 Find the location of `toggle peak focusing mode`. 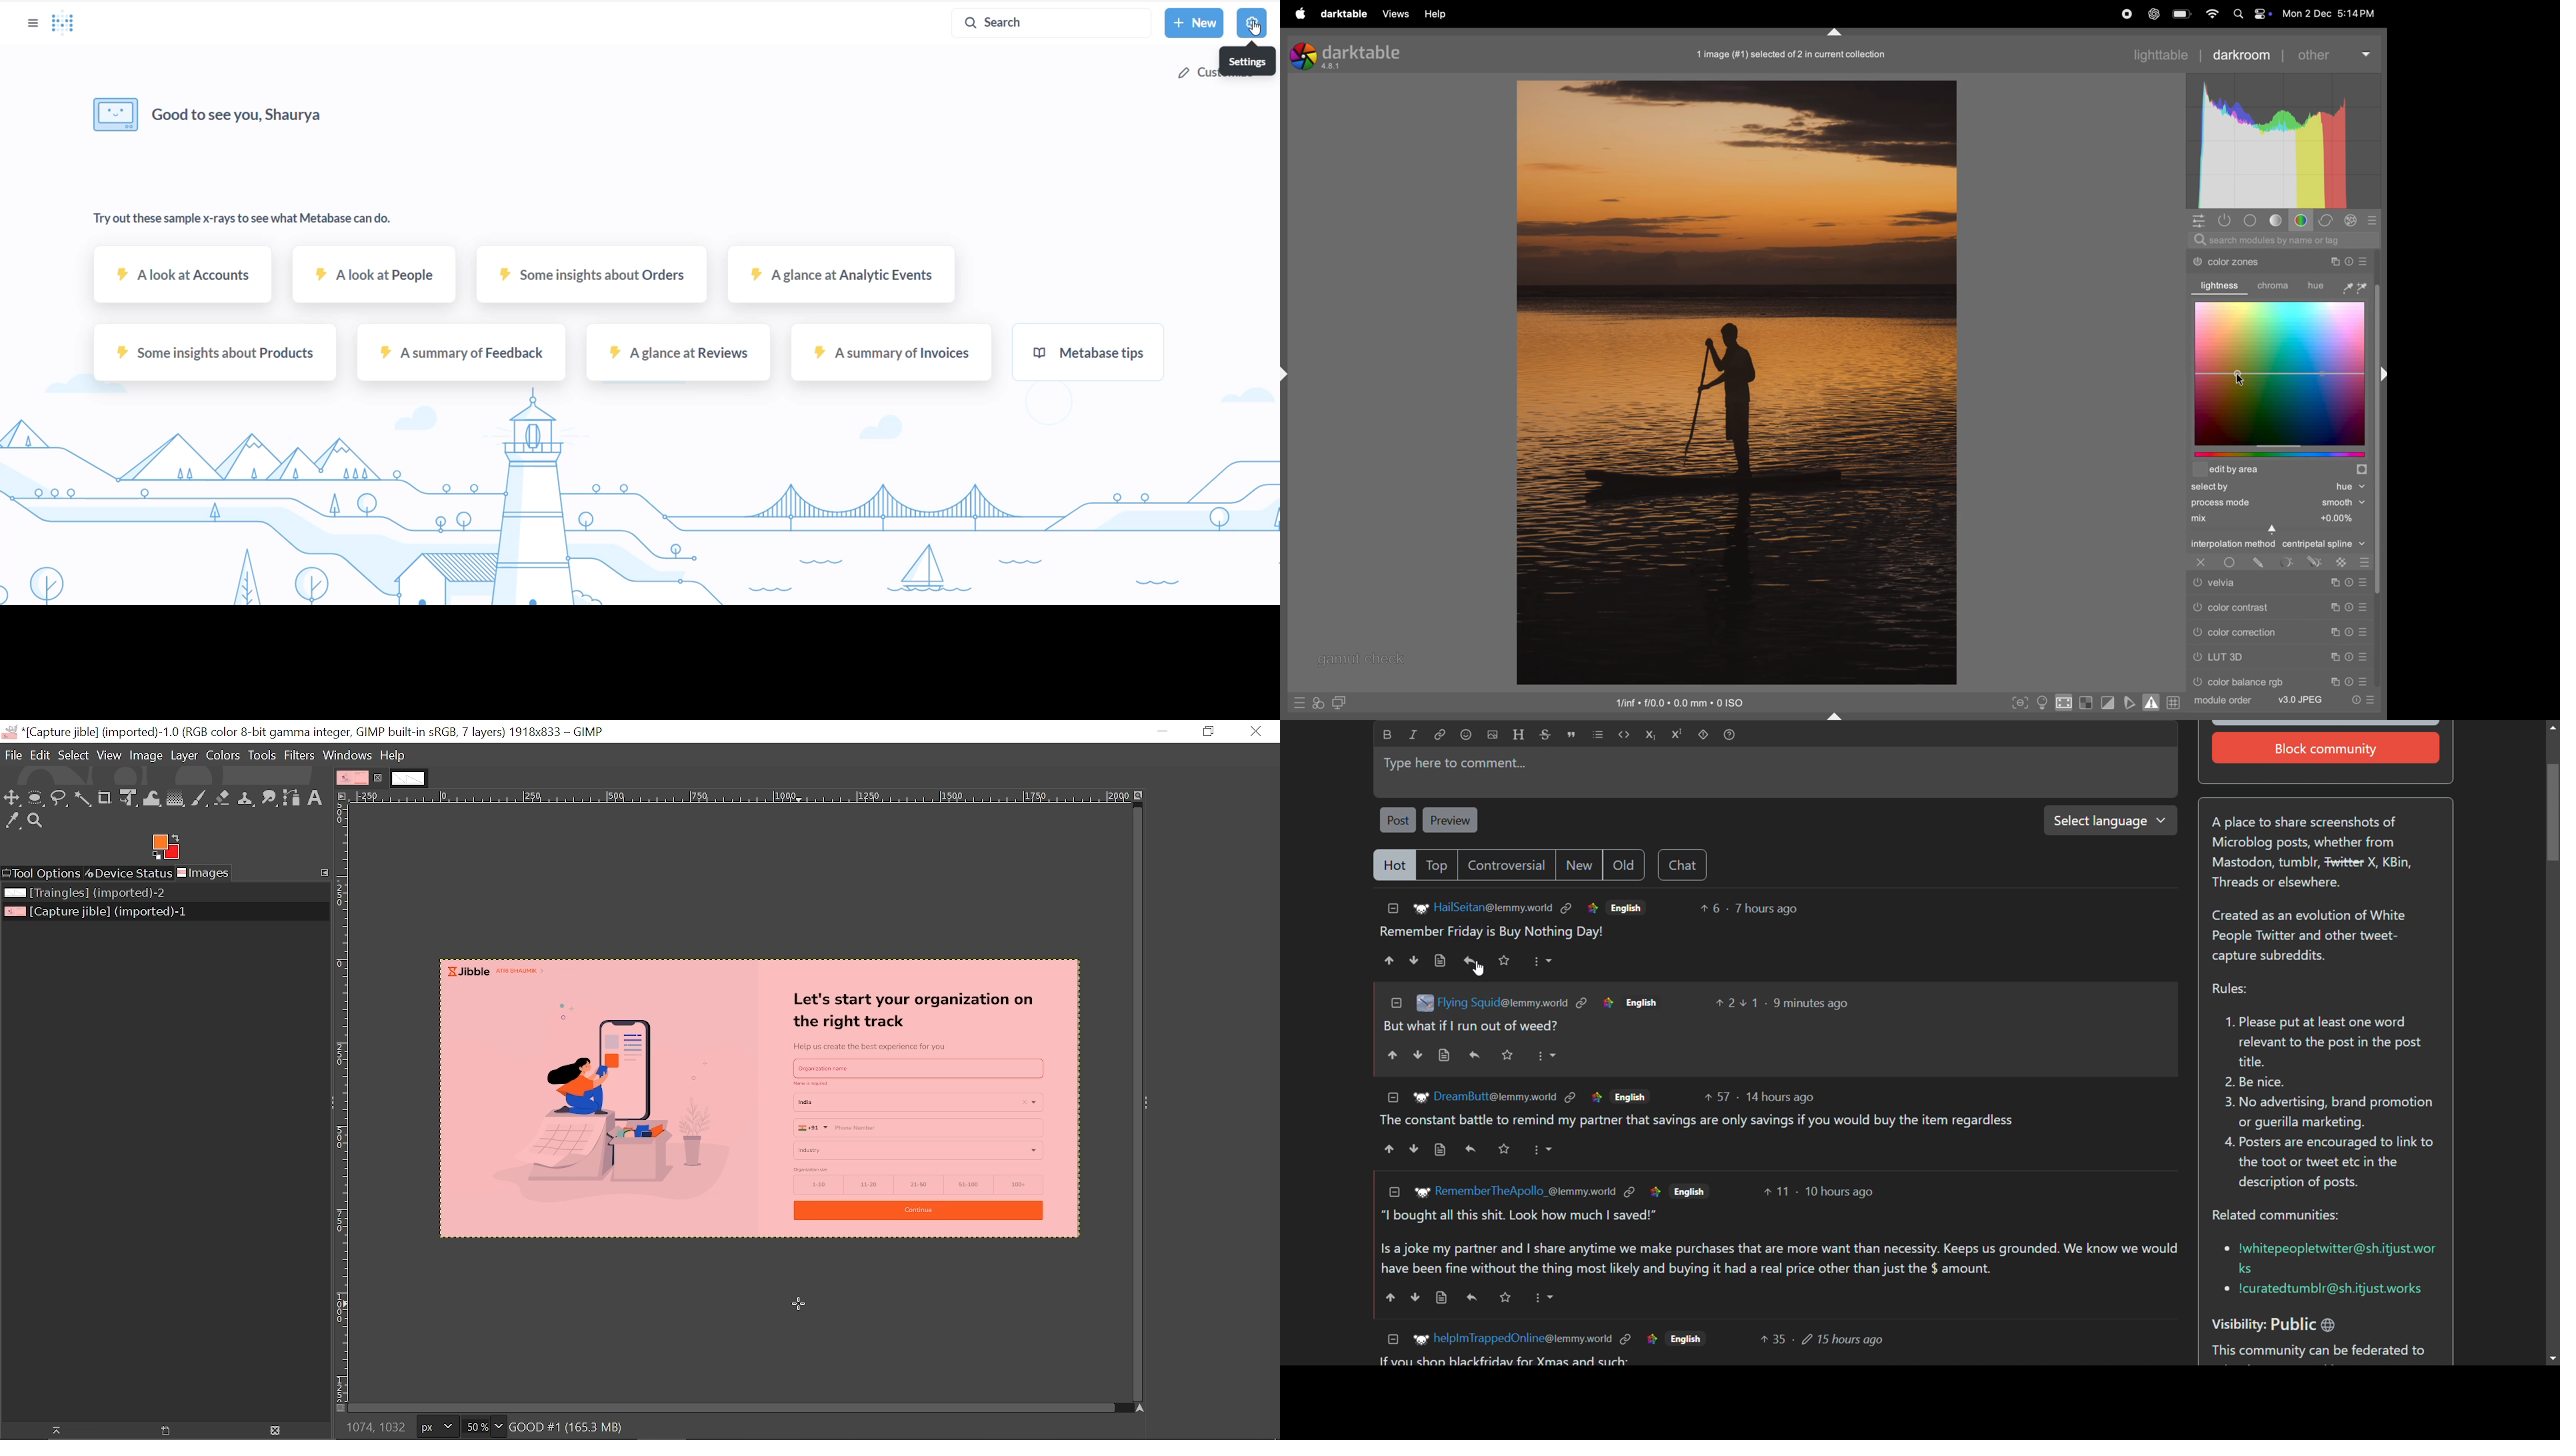

toggle peak focusing mode is located at coordinates (2018, 703).